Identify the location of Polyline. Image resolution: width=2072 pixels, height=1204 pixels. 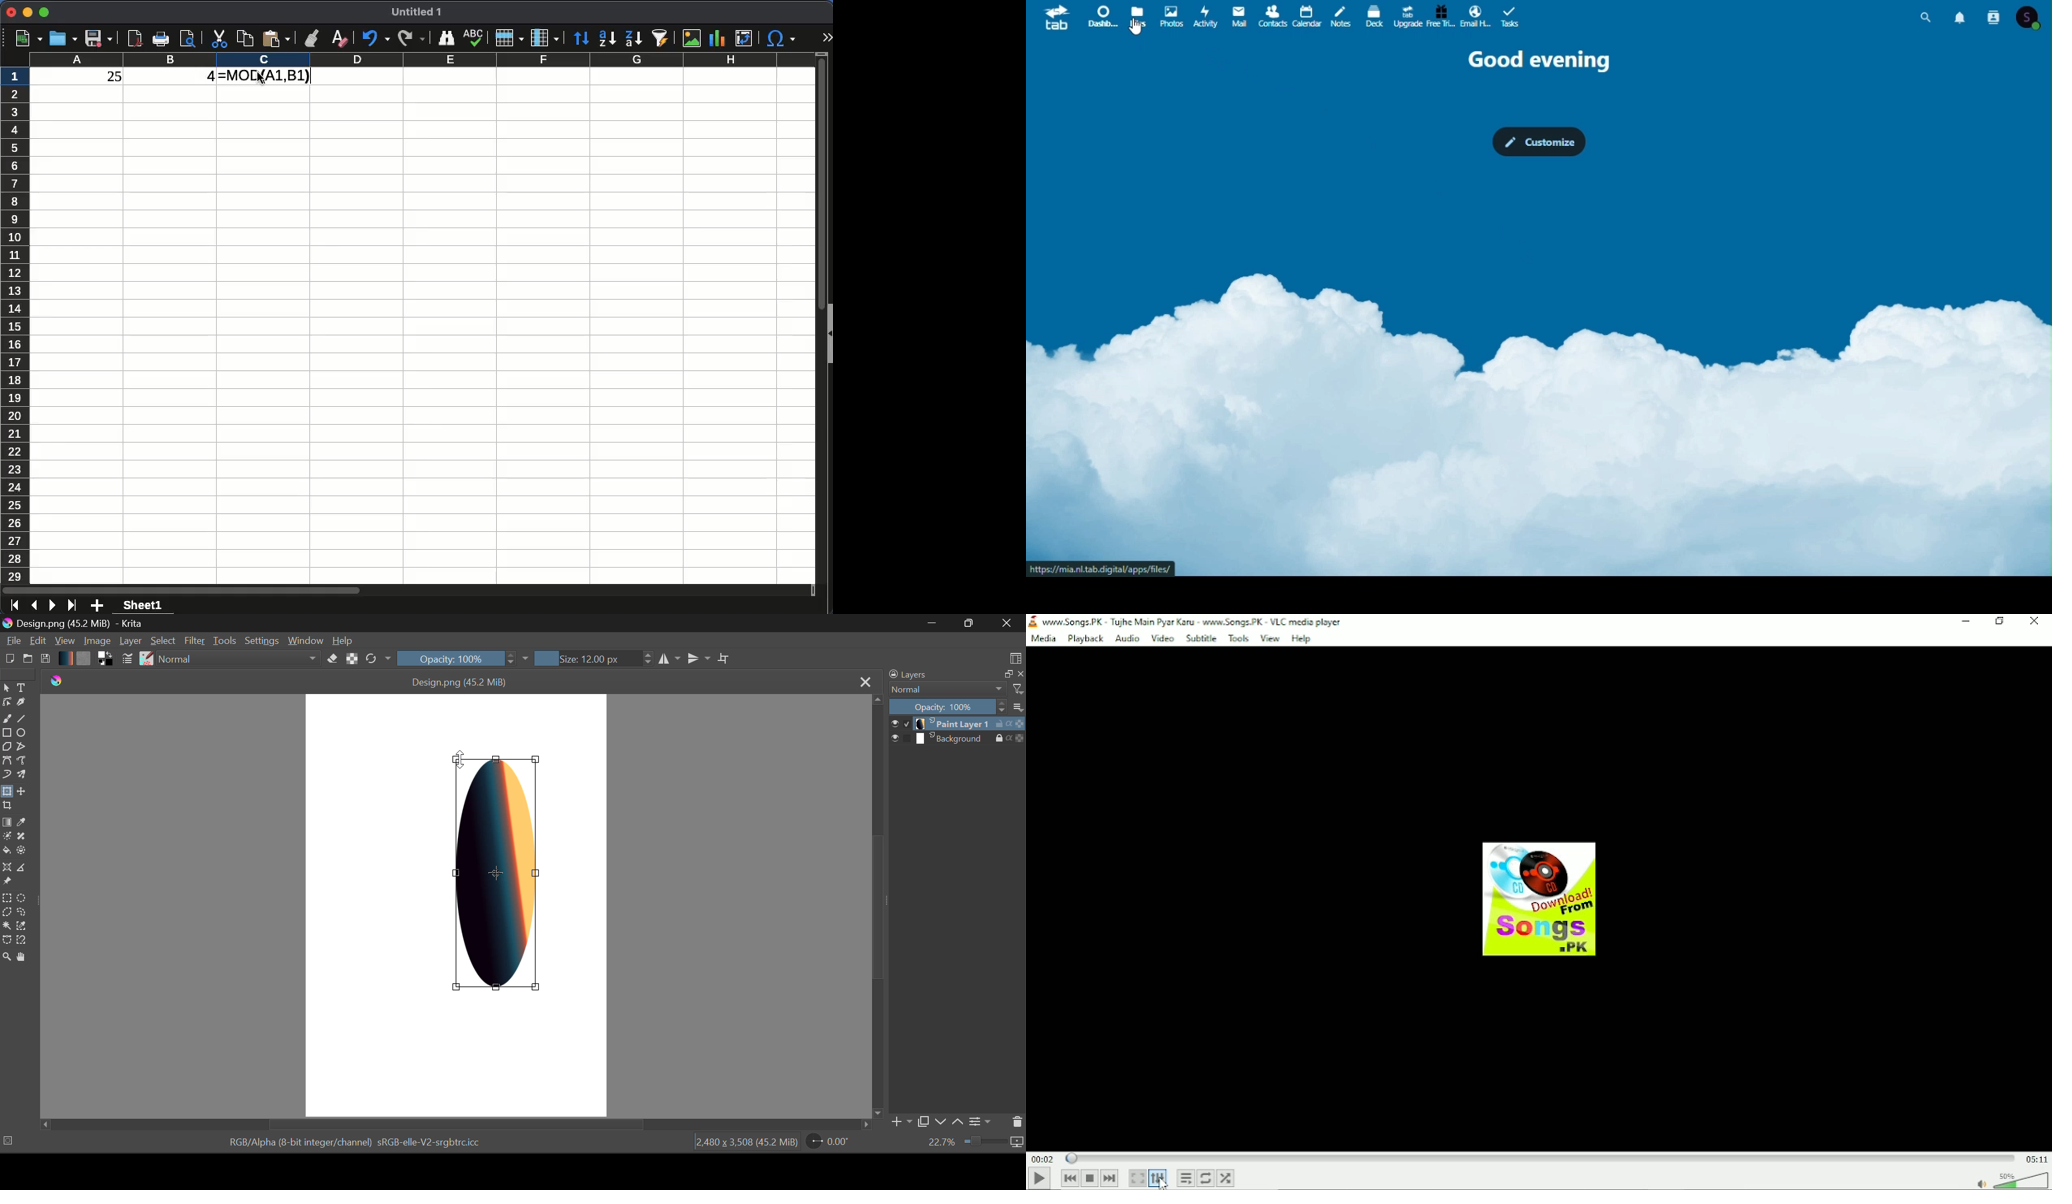
(22, 748).